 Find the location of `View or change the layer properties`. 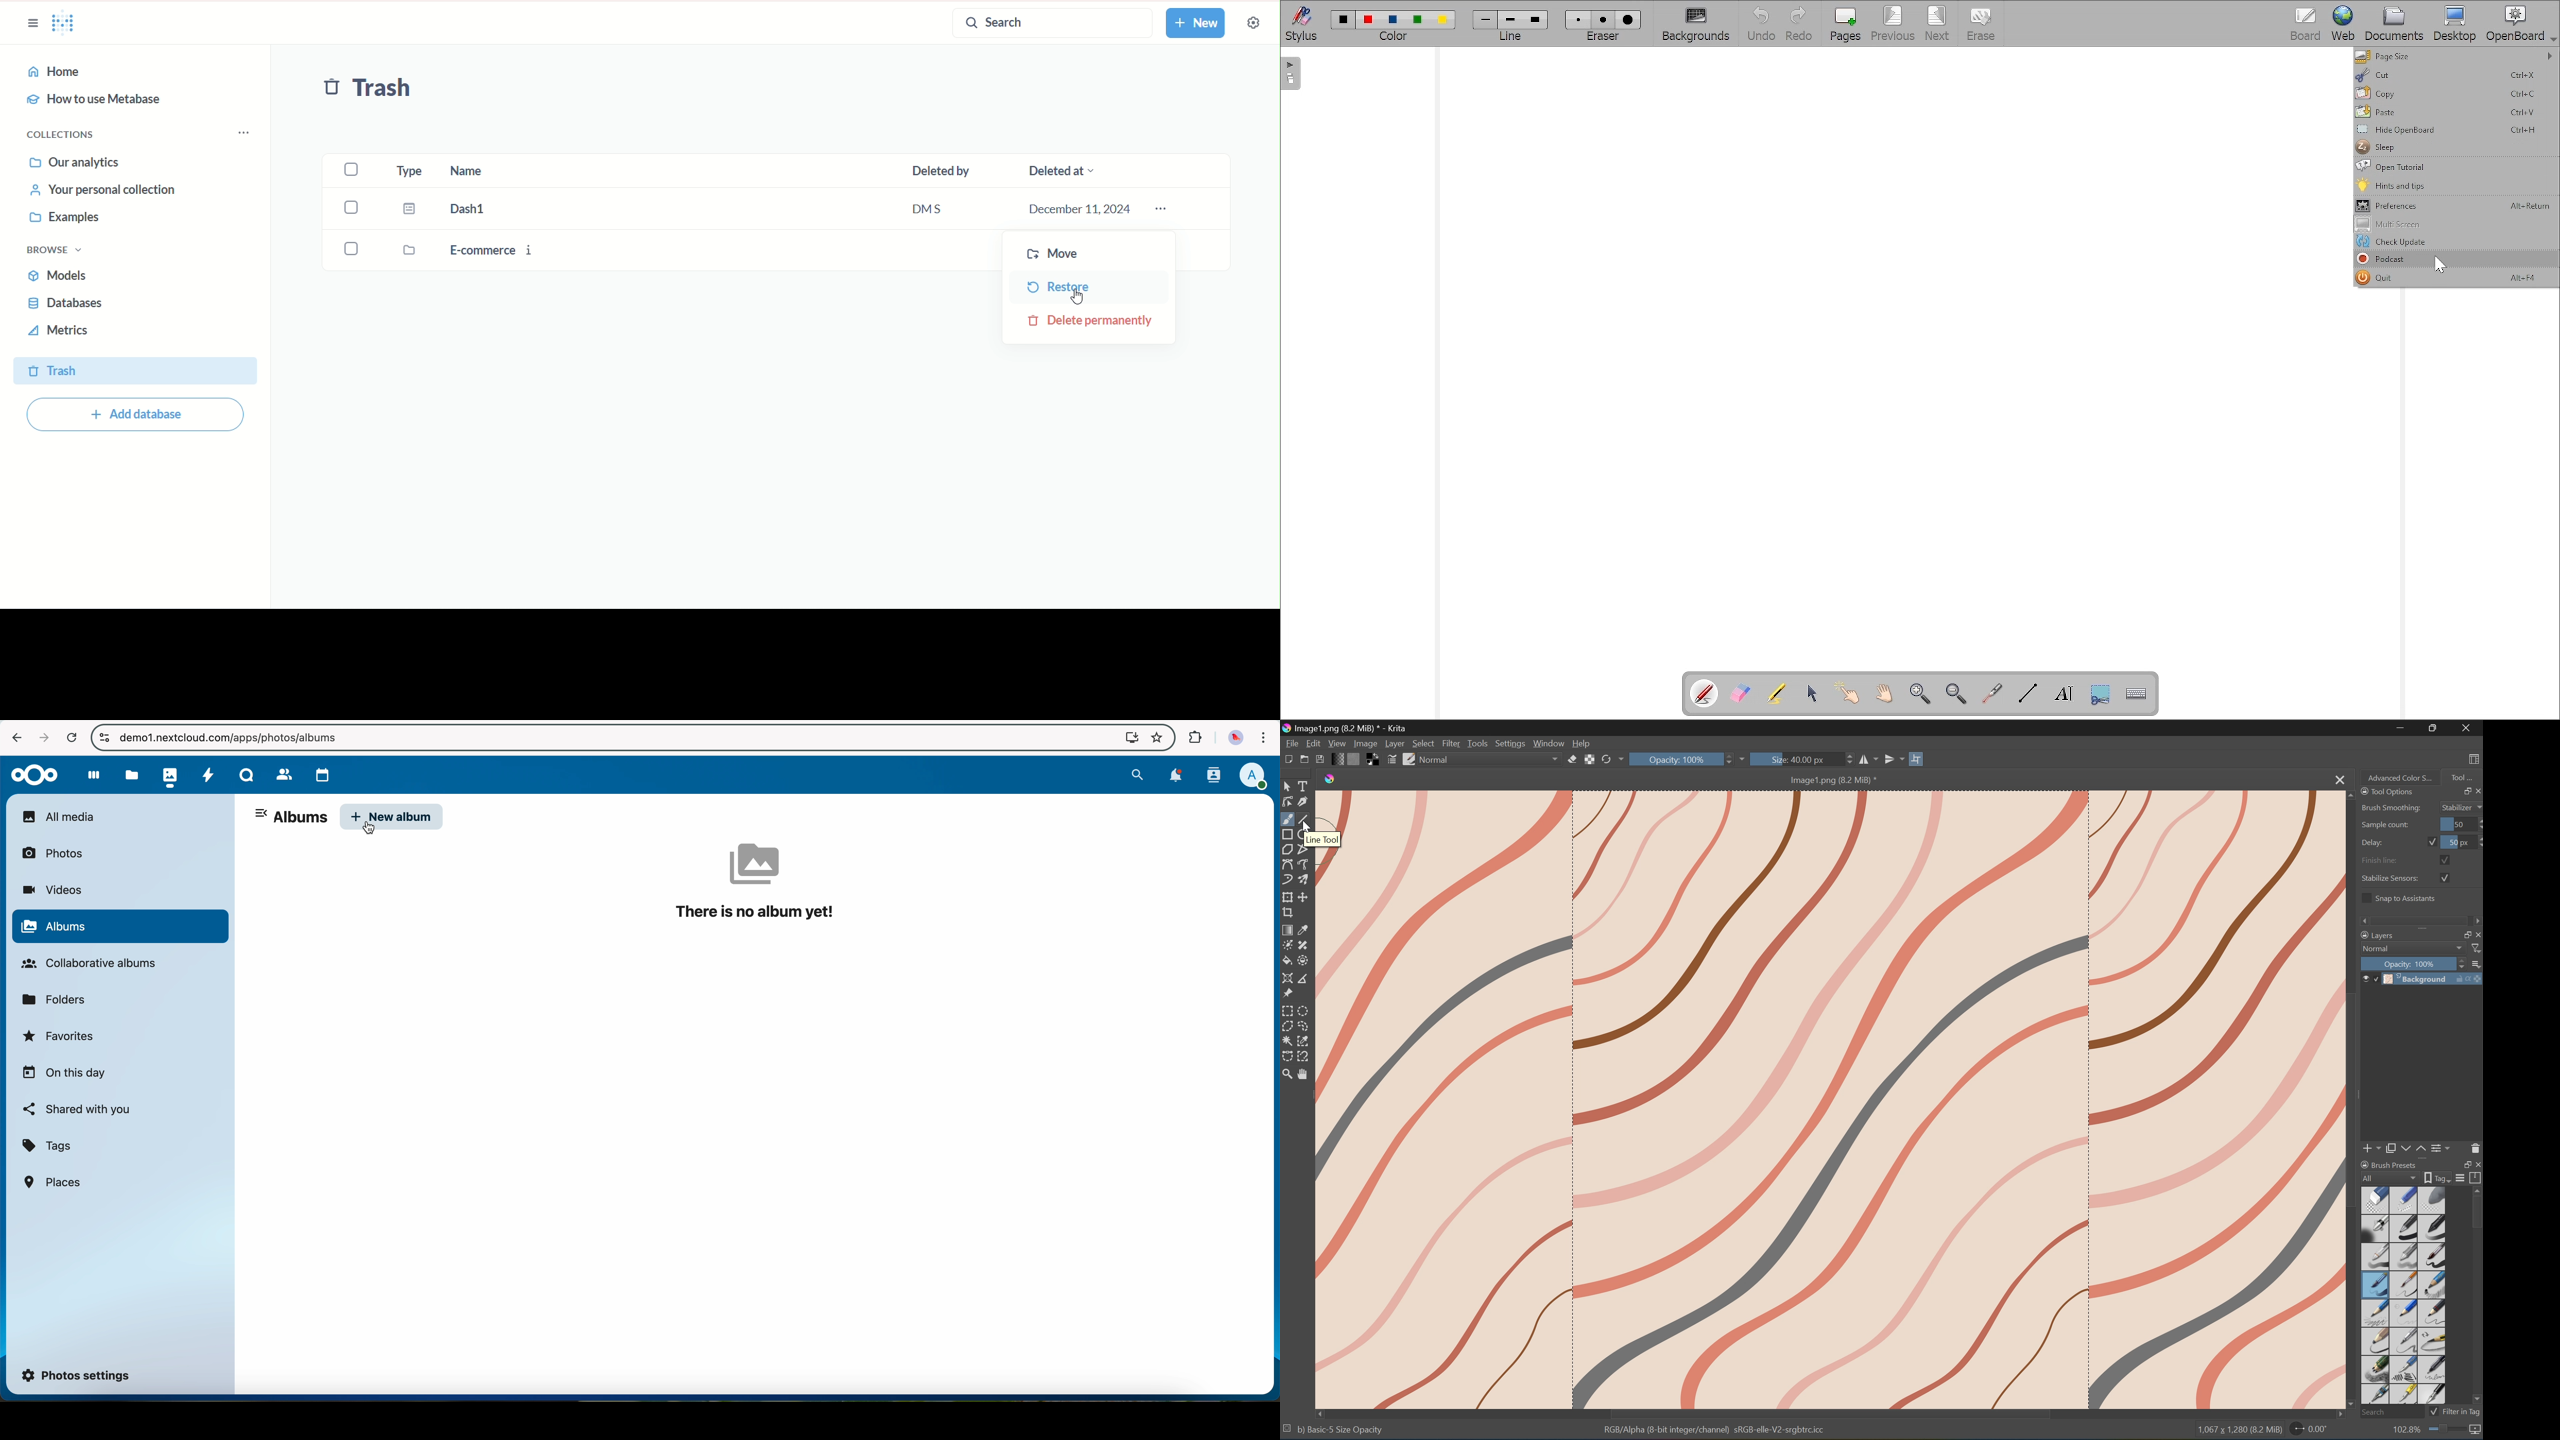

View or change the layer properties is located at coordinates (2442, 1146).